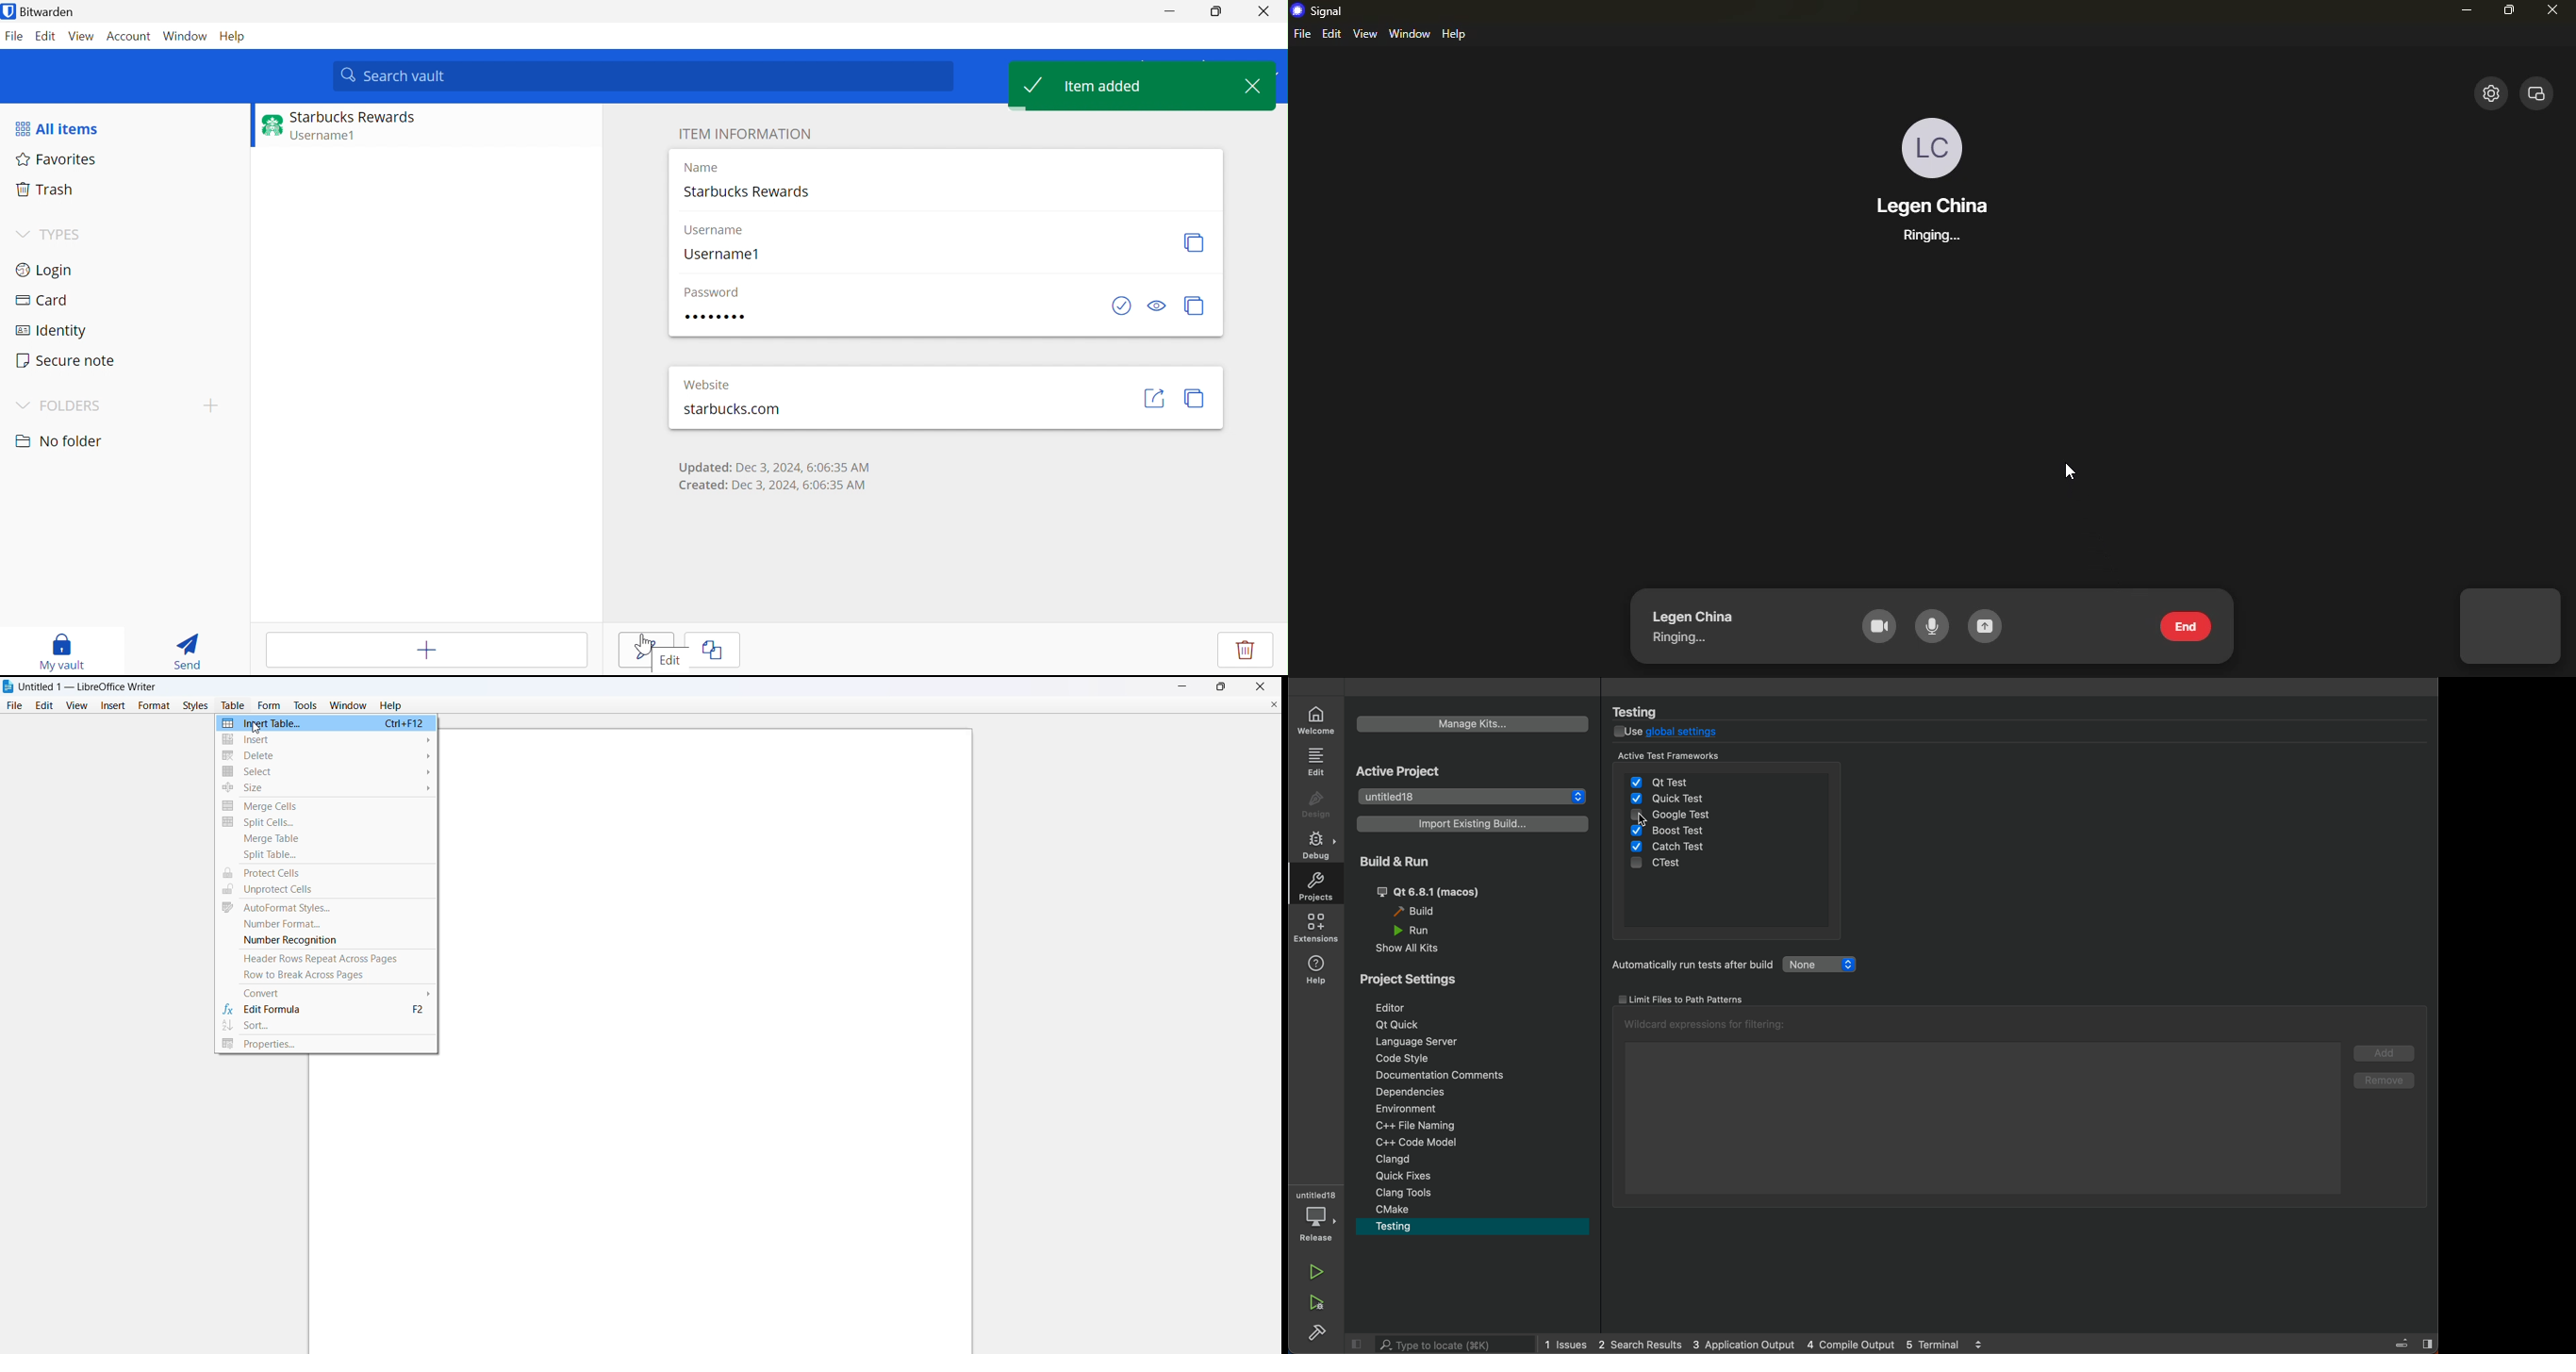 This screenshot has height=1372, width=2576. I want to click on qt test, so click(1724, 779).